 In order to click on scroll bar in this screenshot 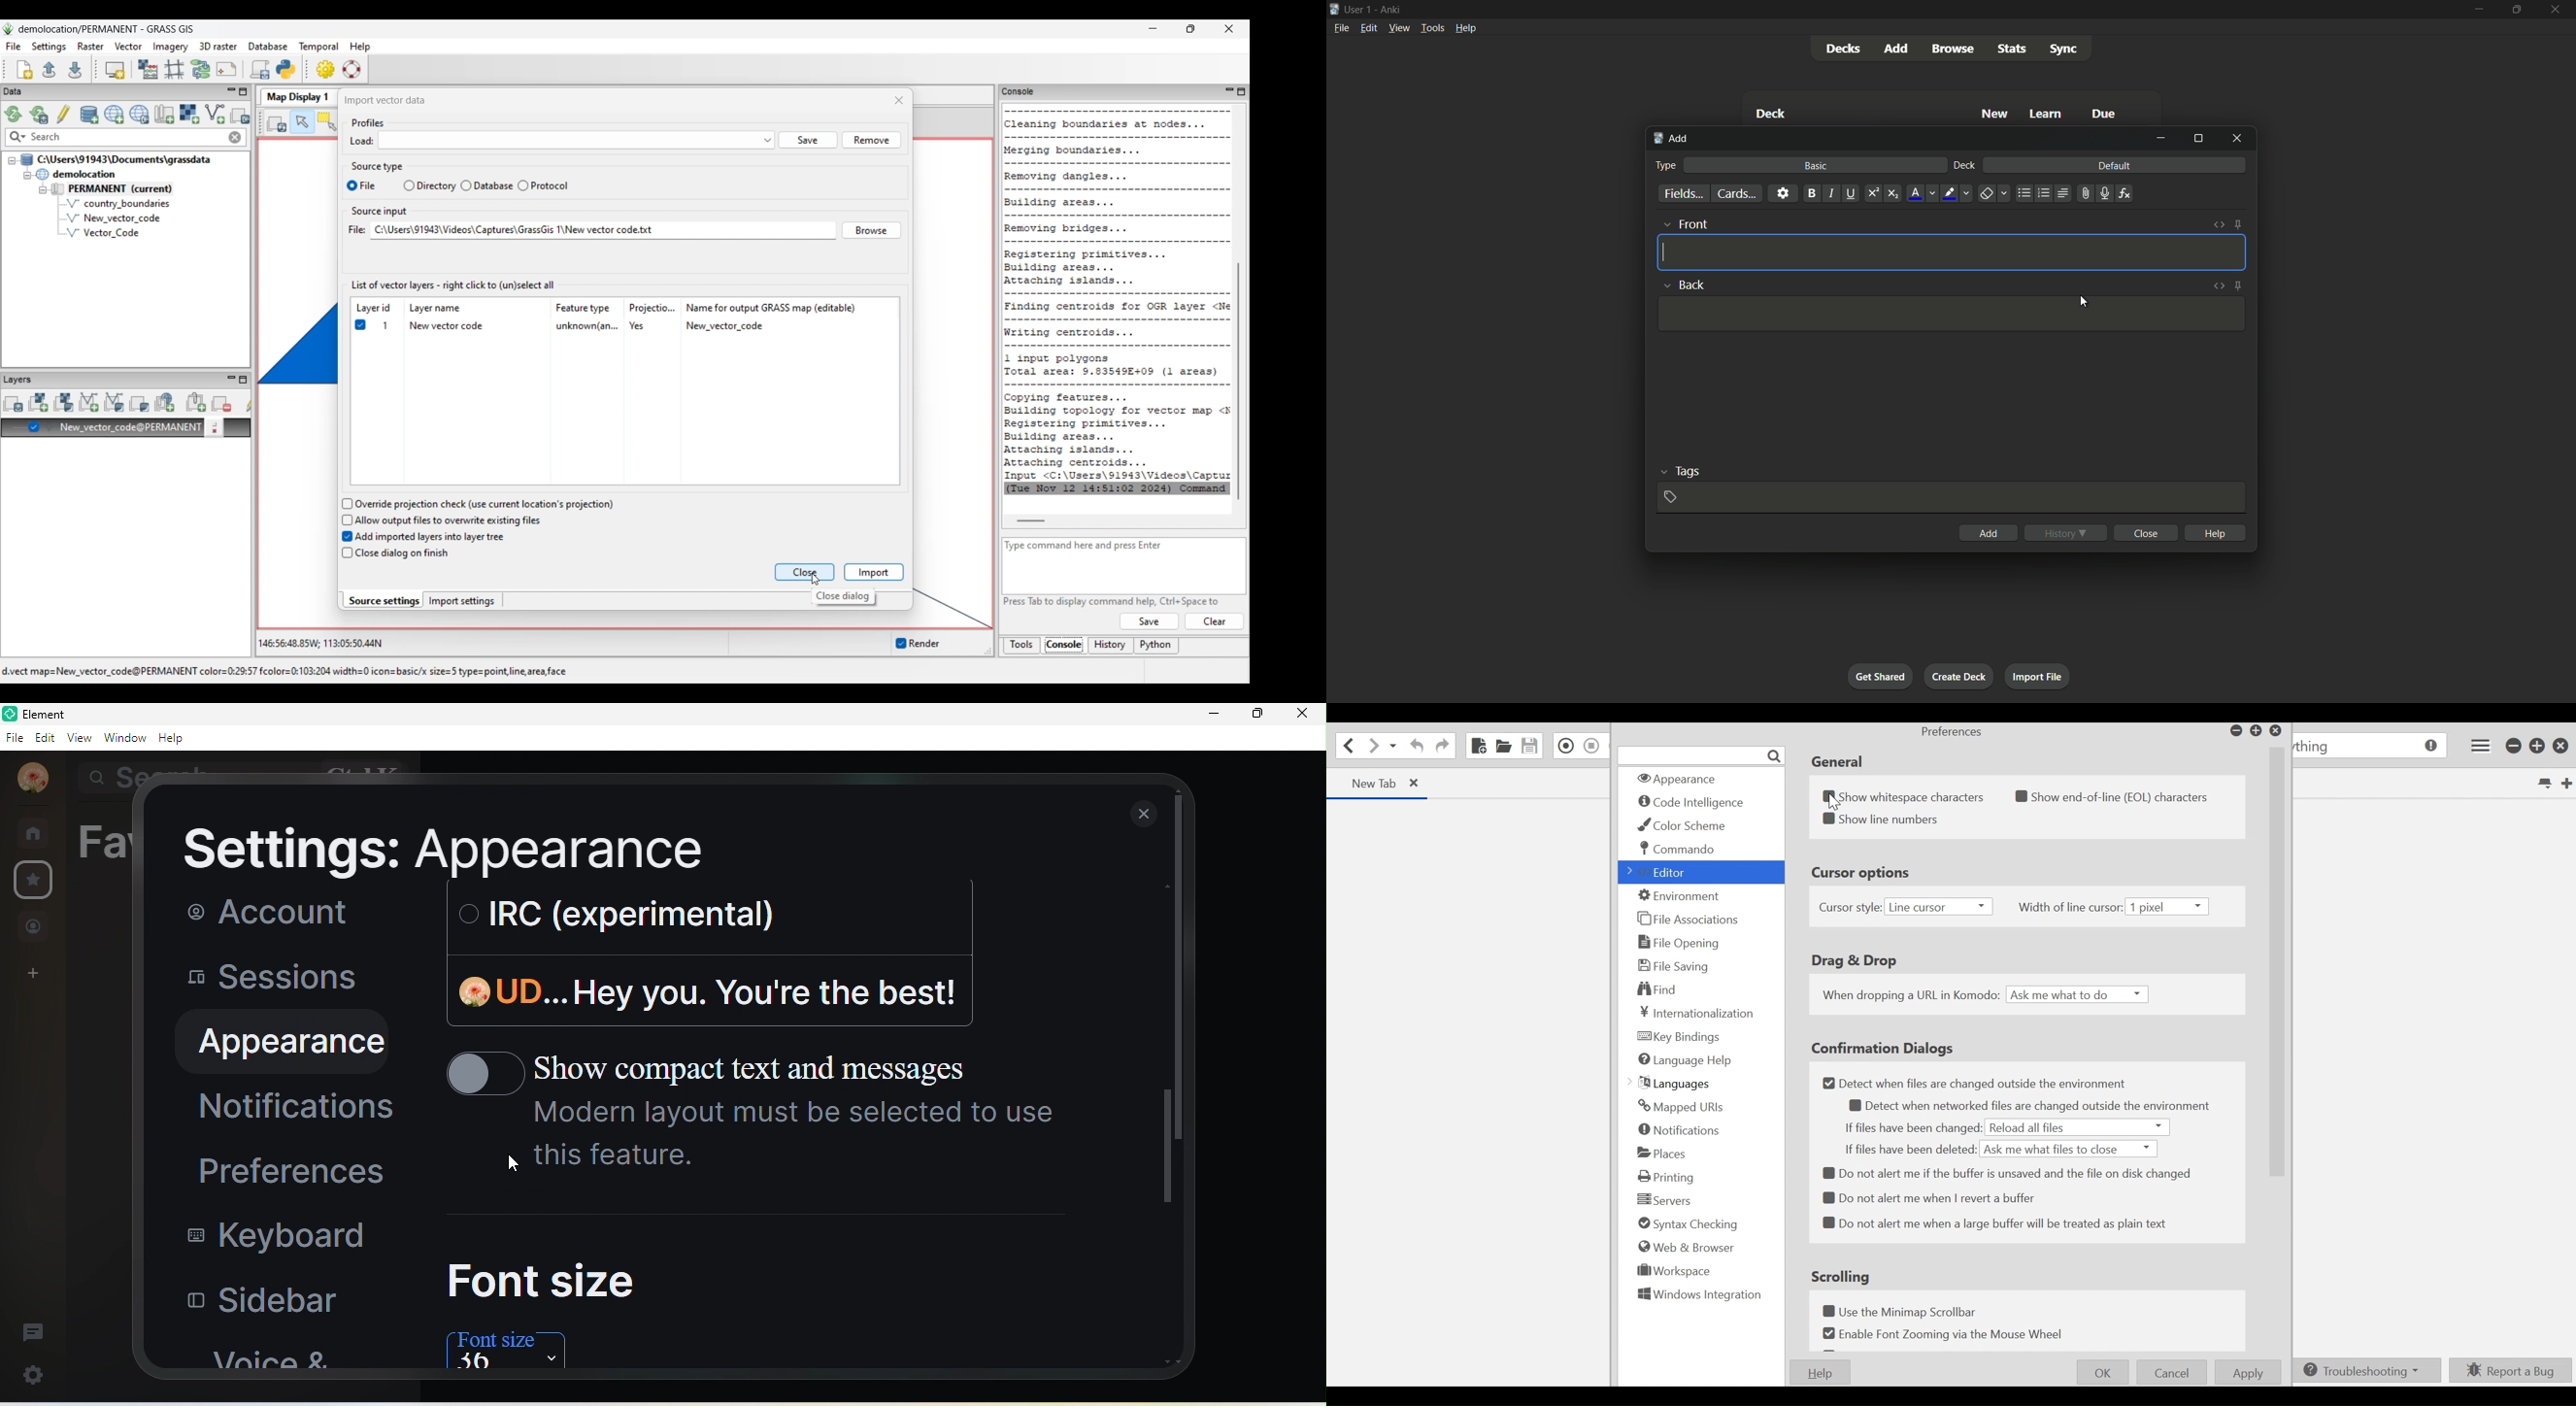, I will do `click(1163, 1156)`.